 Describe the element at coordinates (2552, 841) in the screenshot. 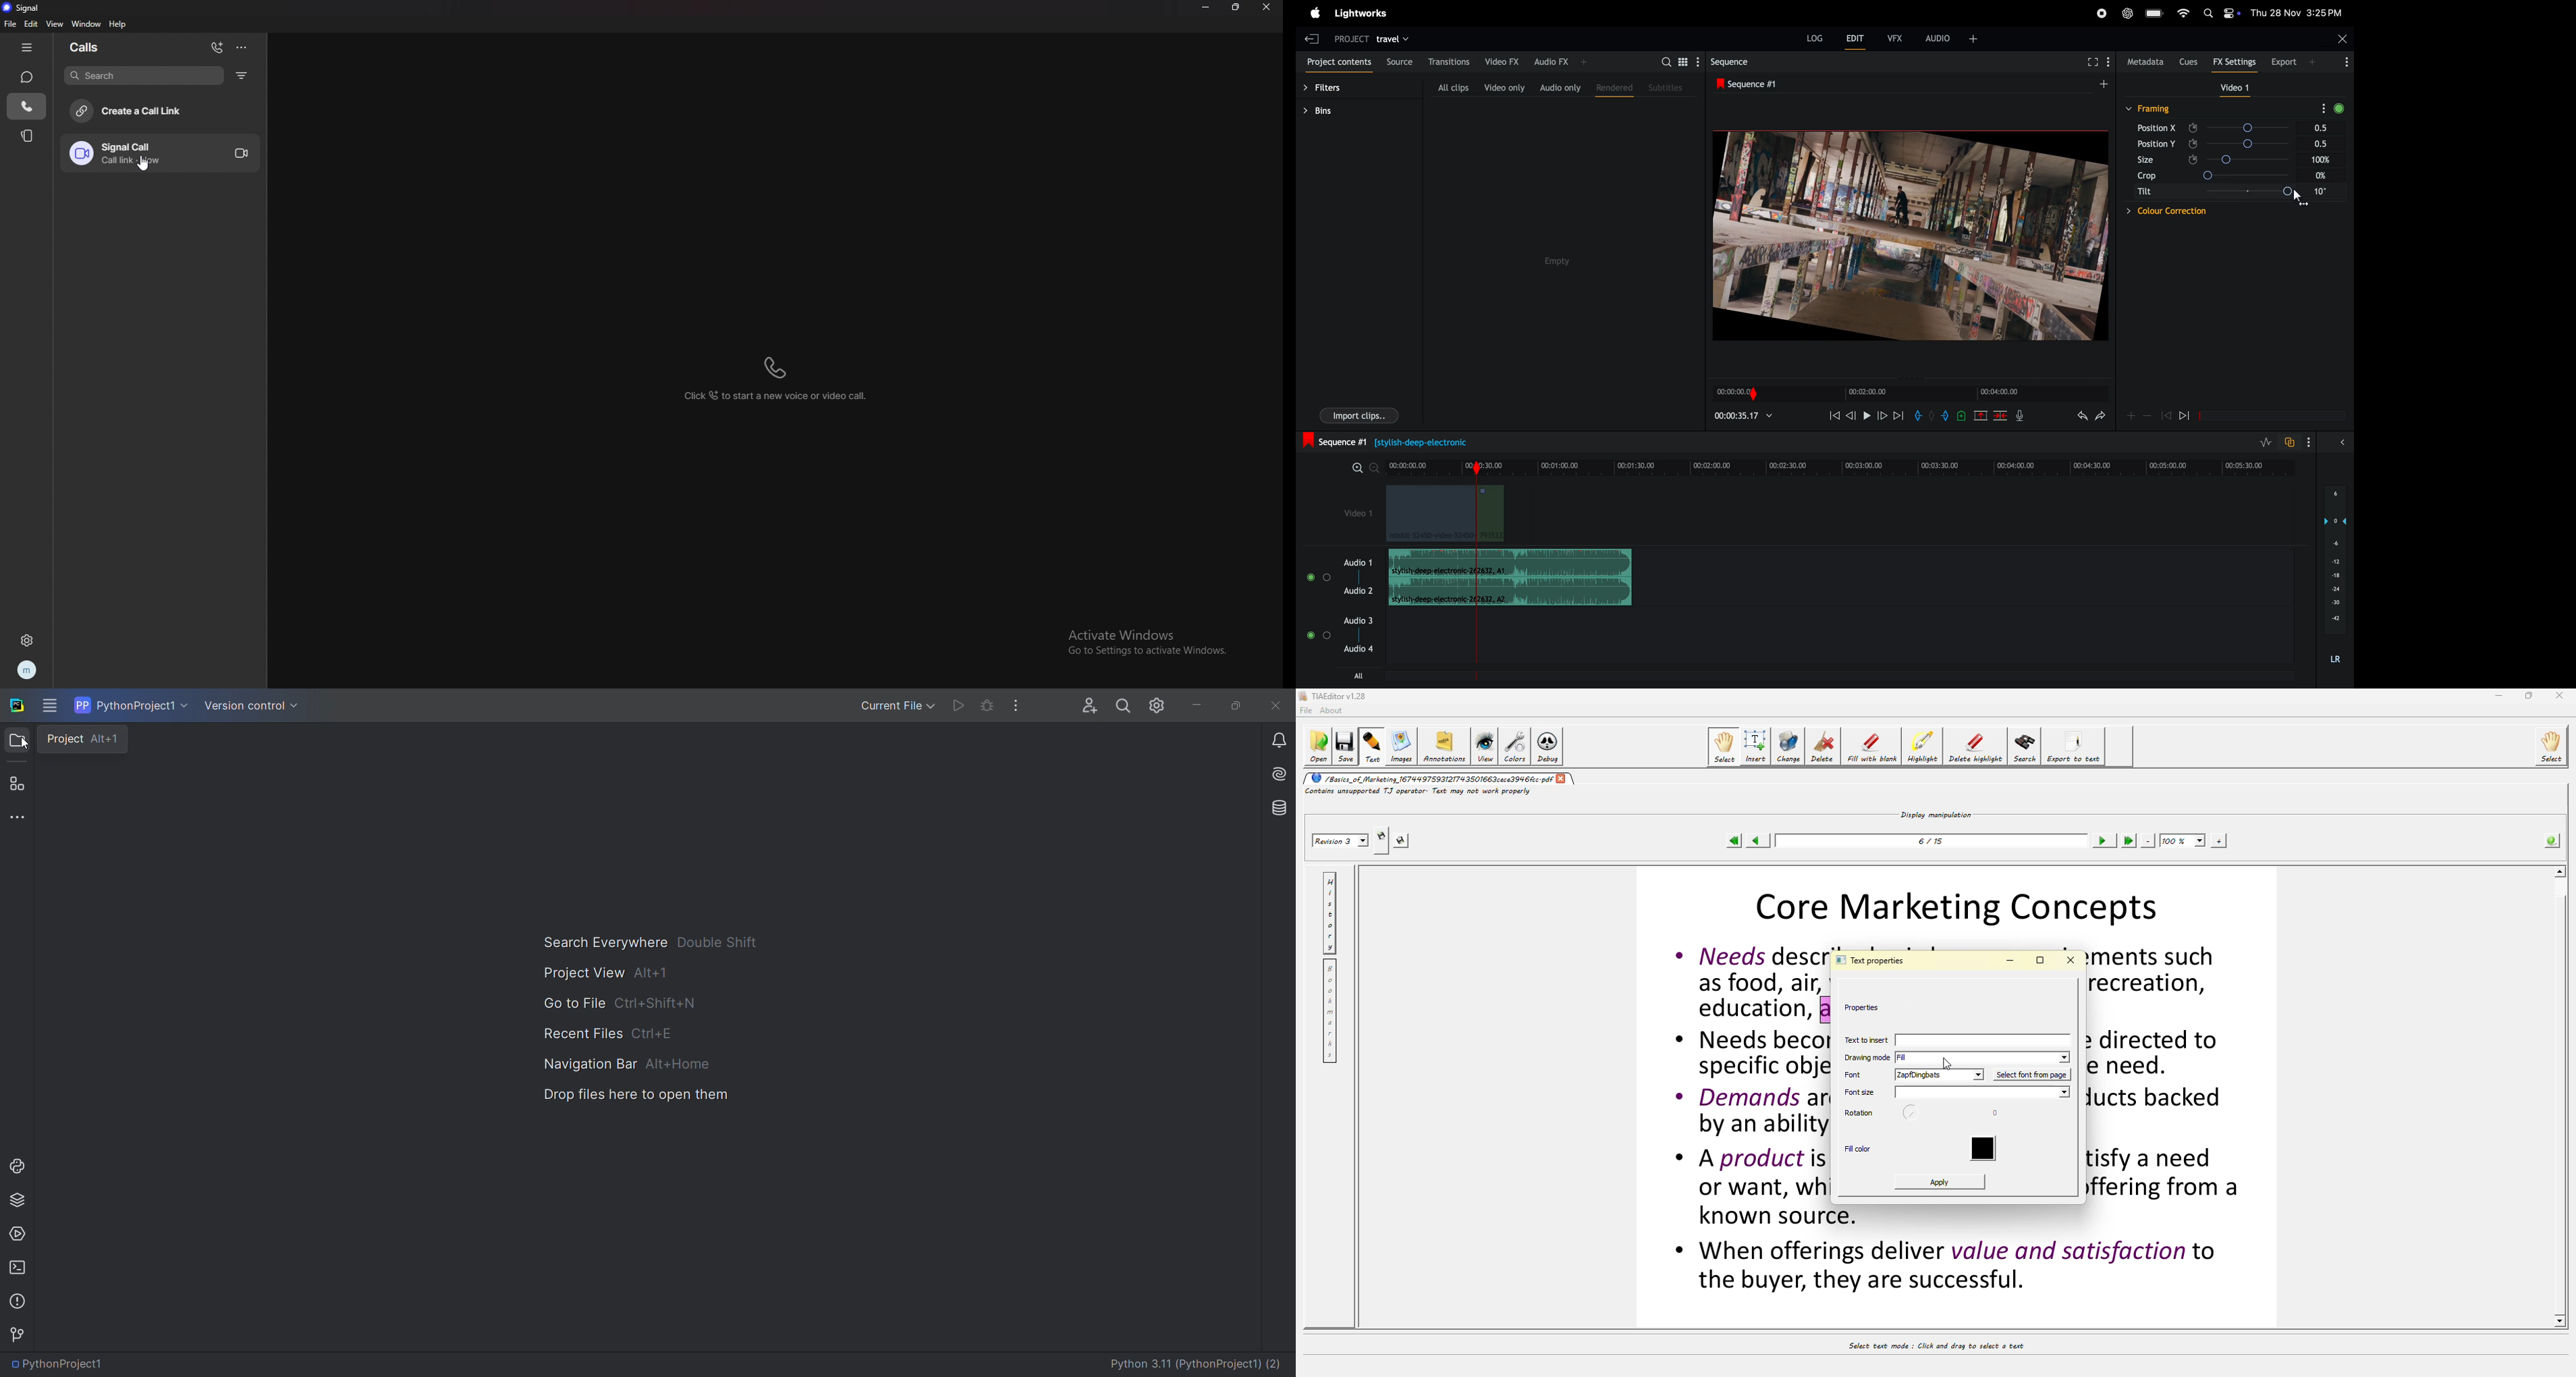

I see `info` at that location.